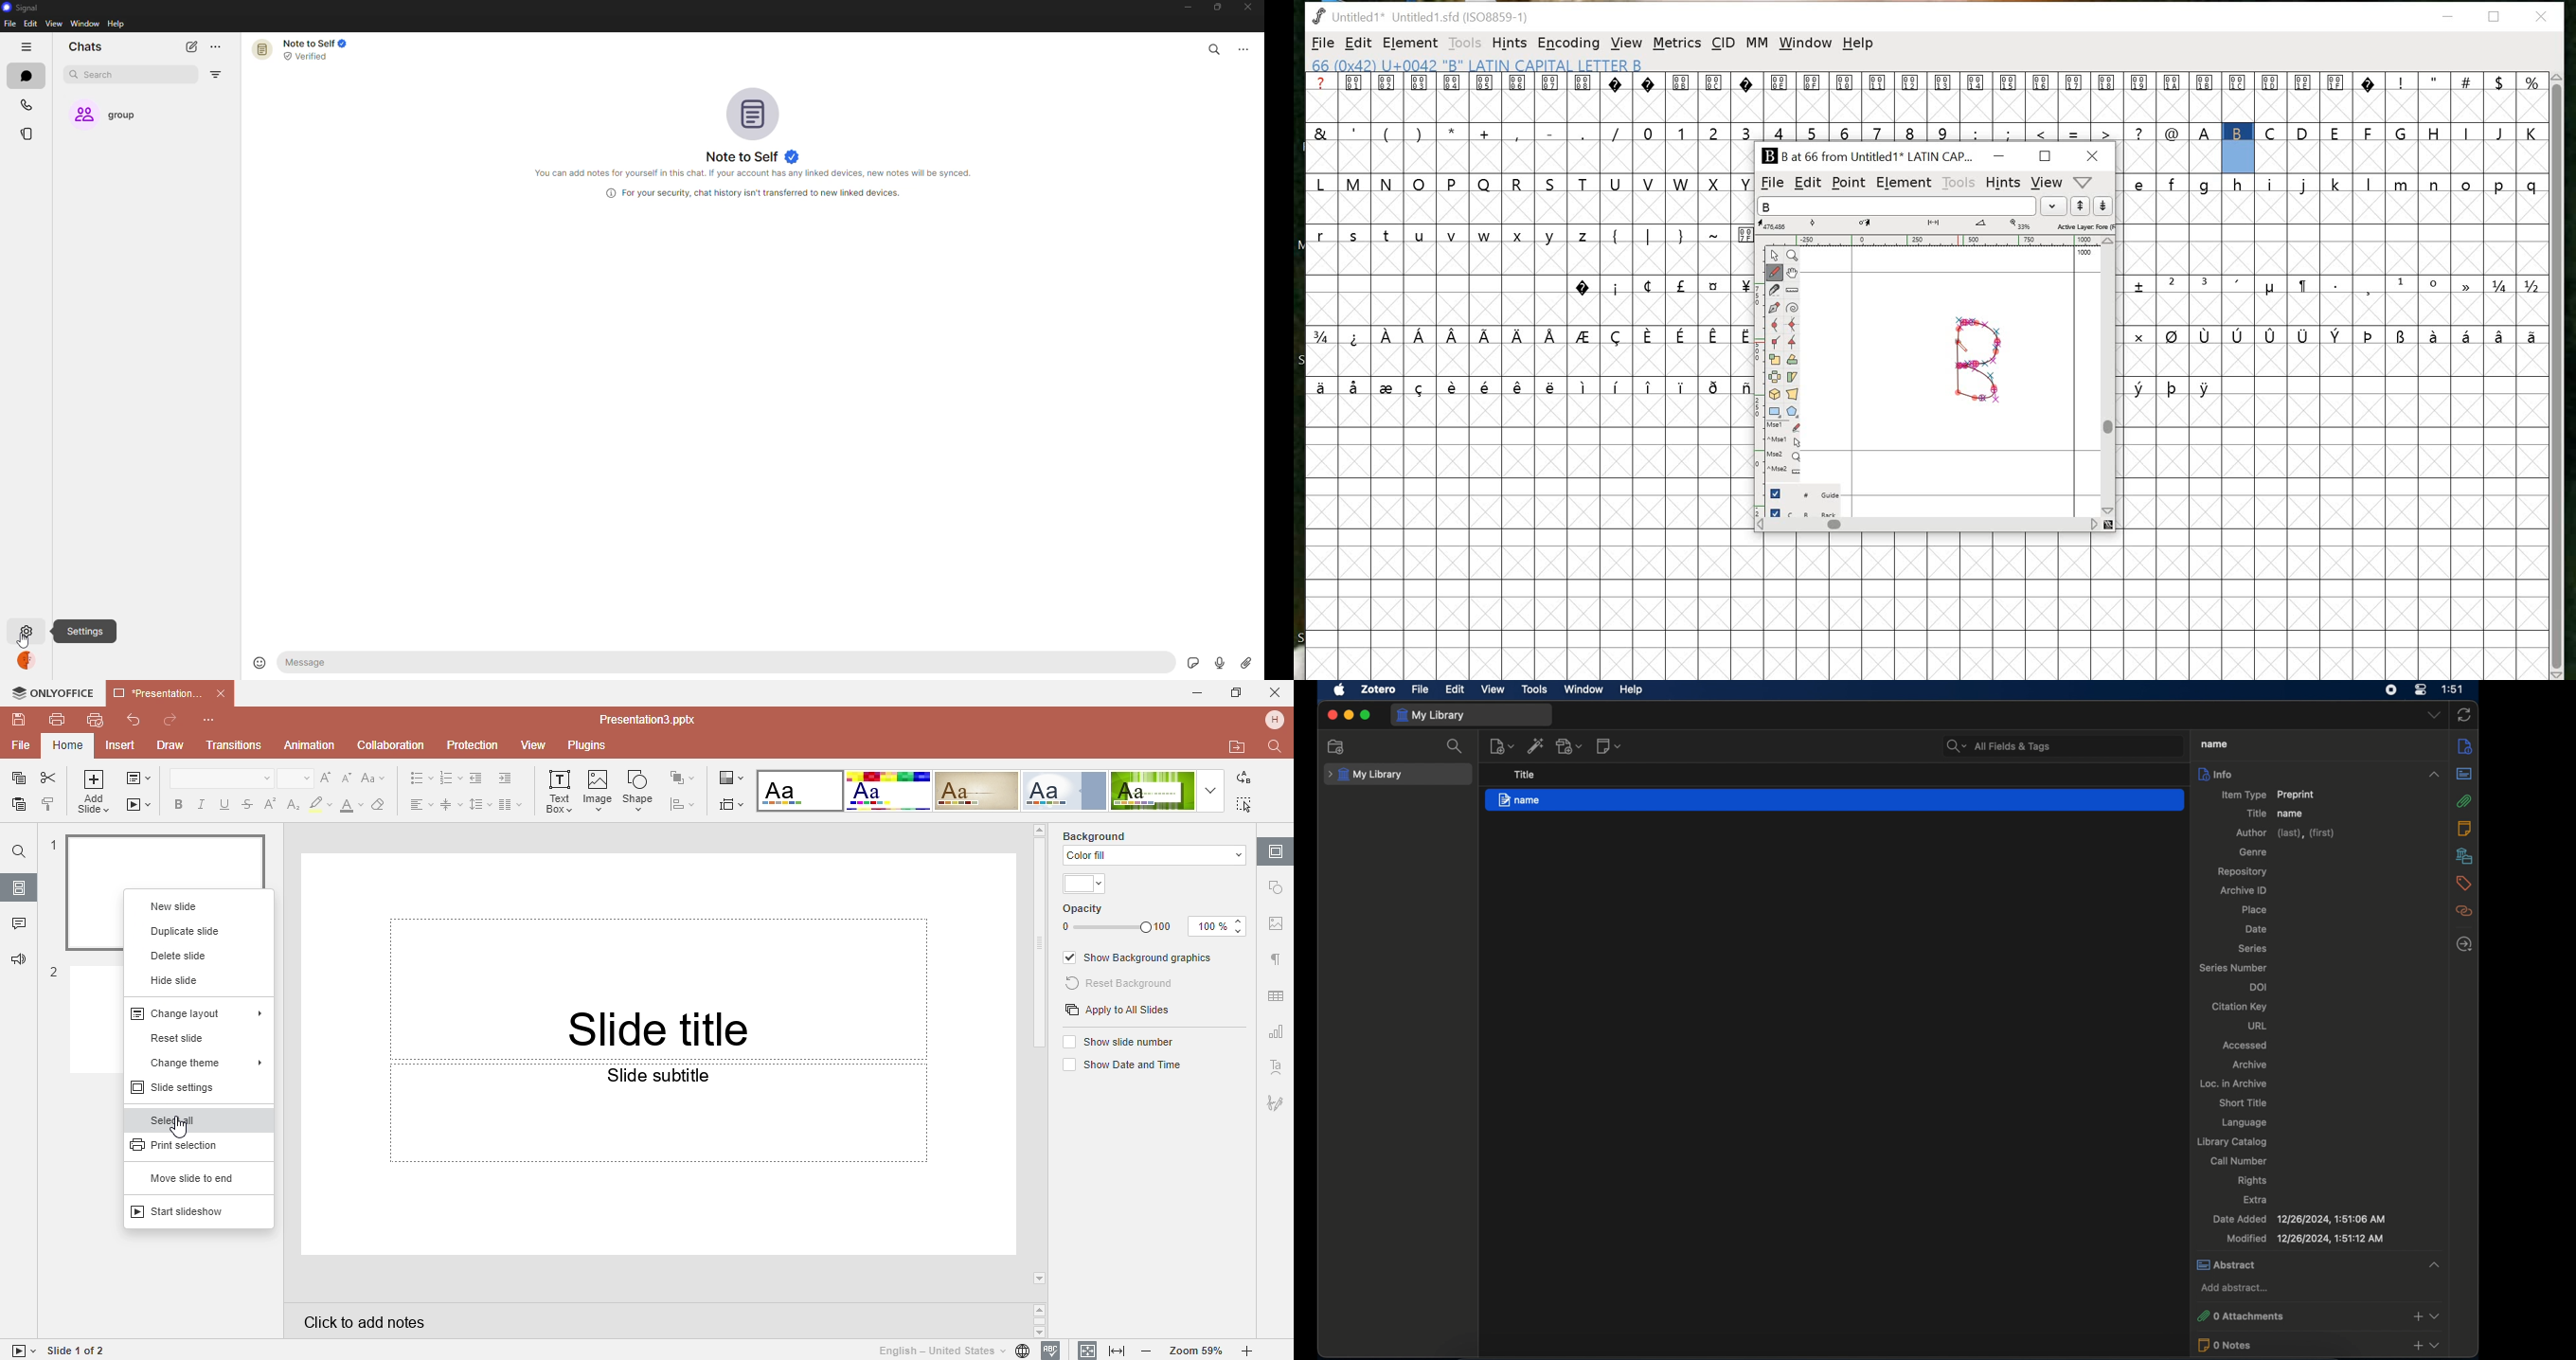 Image resolution: width=2576 pixels, height=1372 pixels. I want to click on ELEMENT, so click(1904, 183).